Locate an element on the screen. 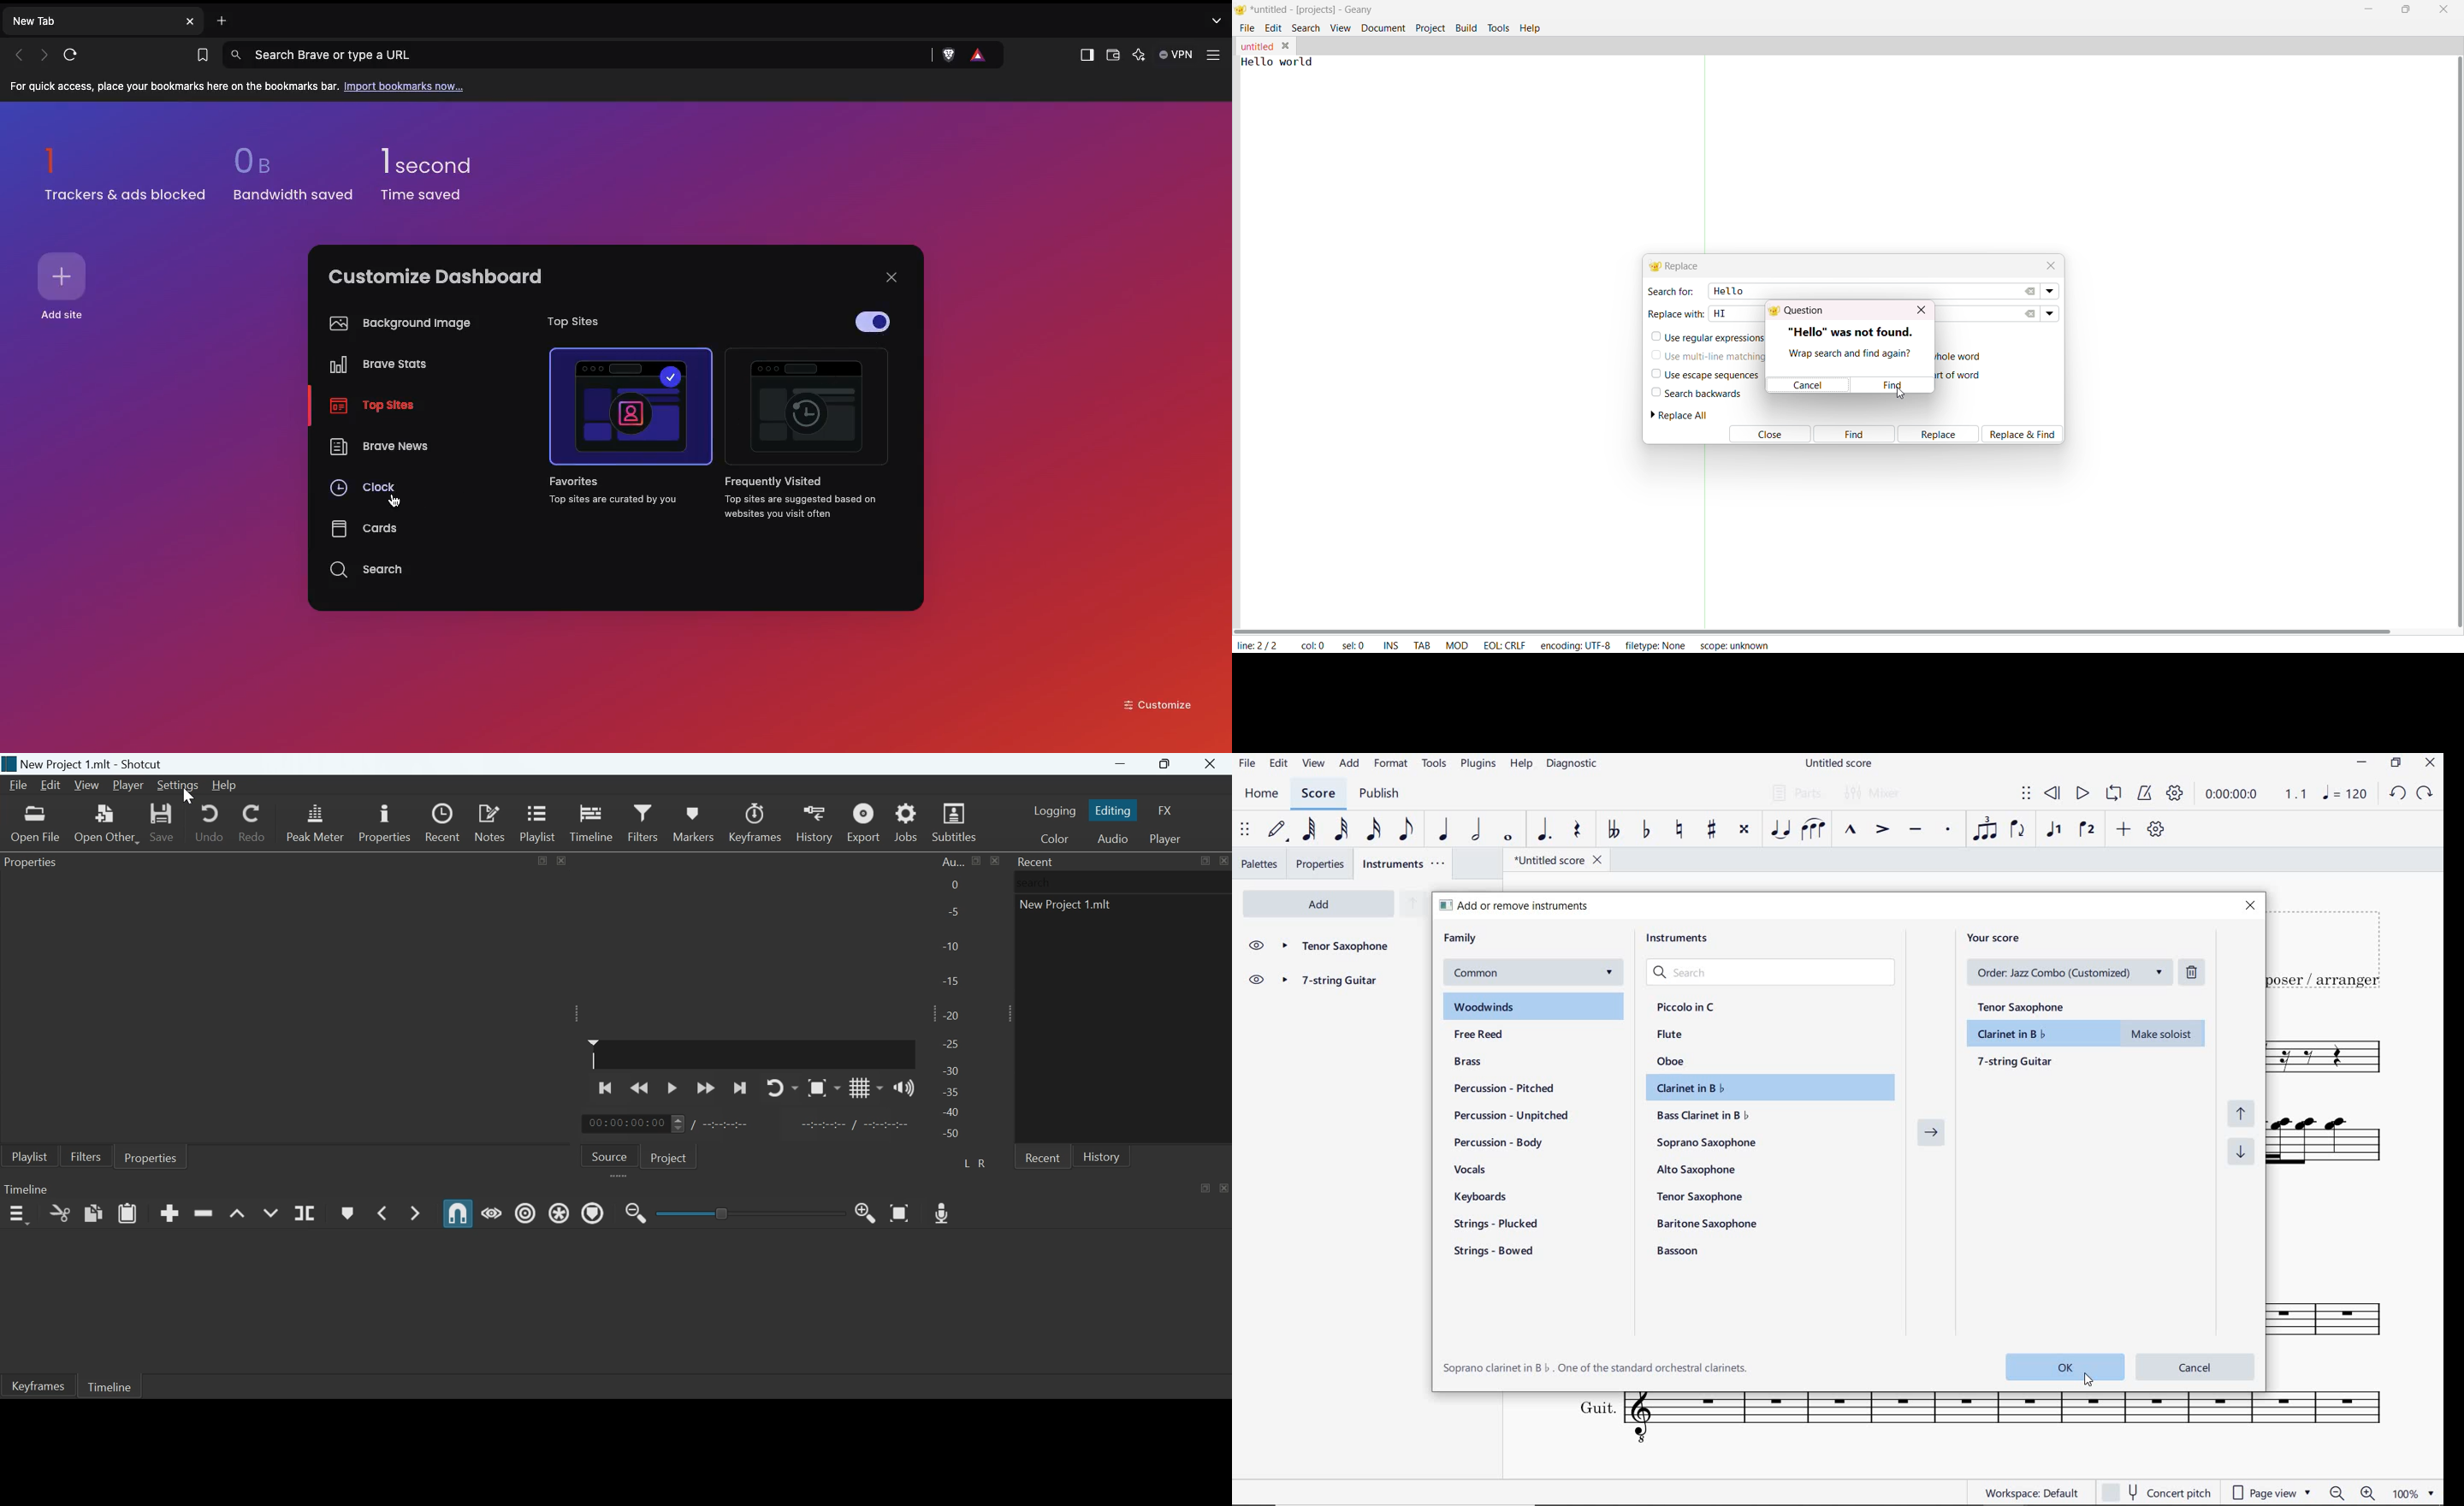 The width and height of the screenshot is (2464, 1512). woodwinds is located at coordinates (1535, 1007).